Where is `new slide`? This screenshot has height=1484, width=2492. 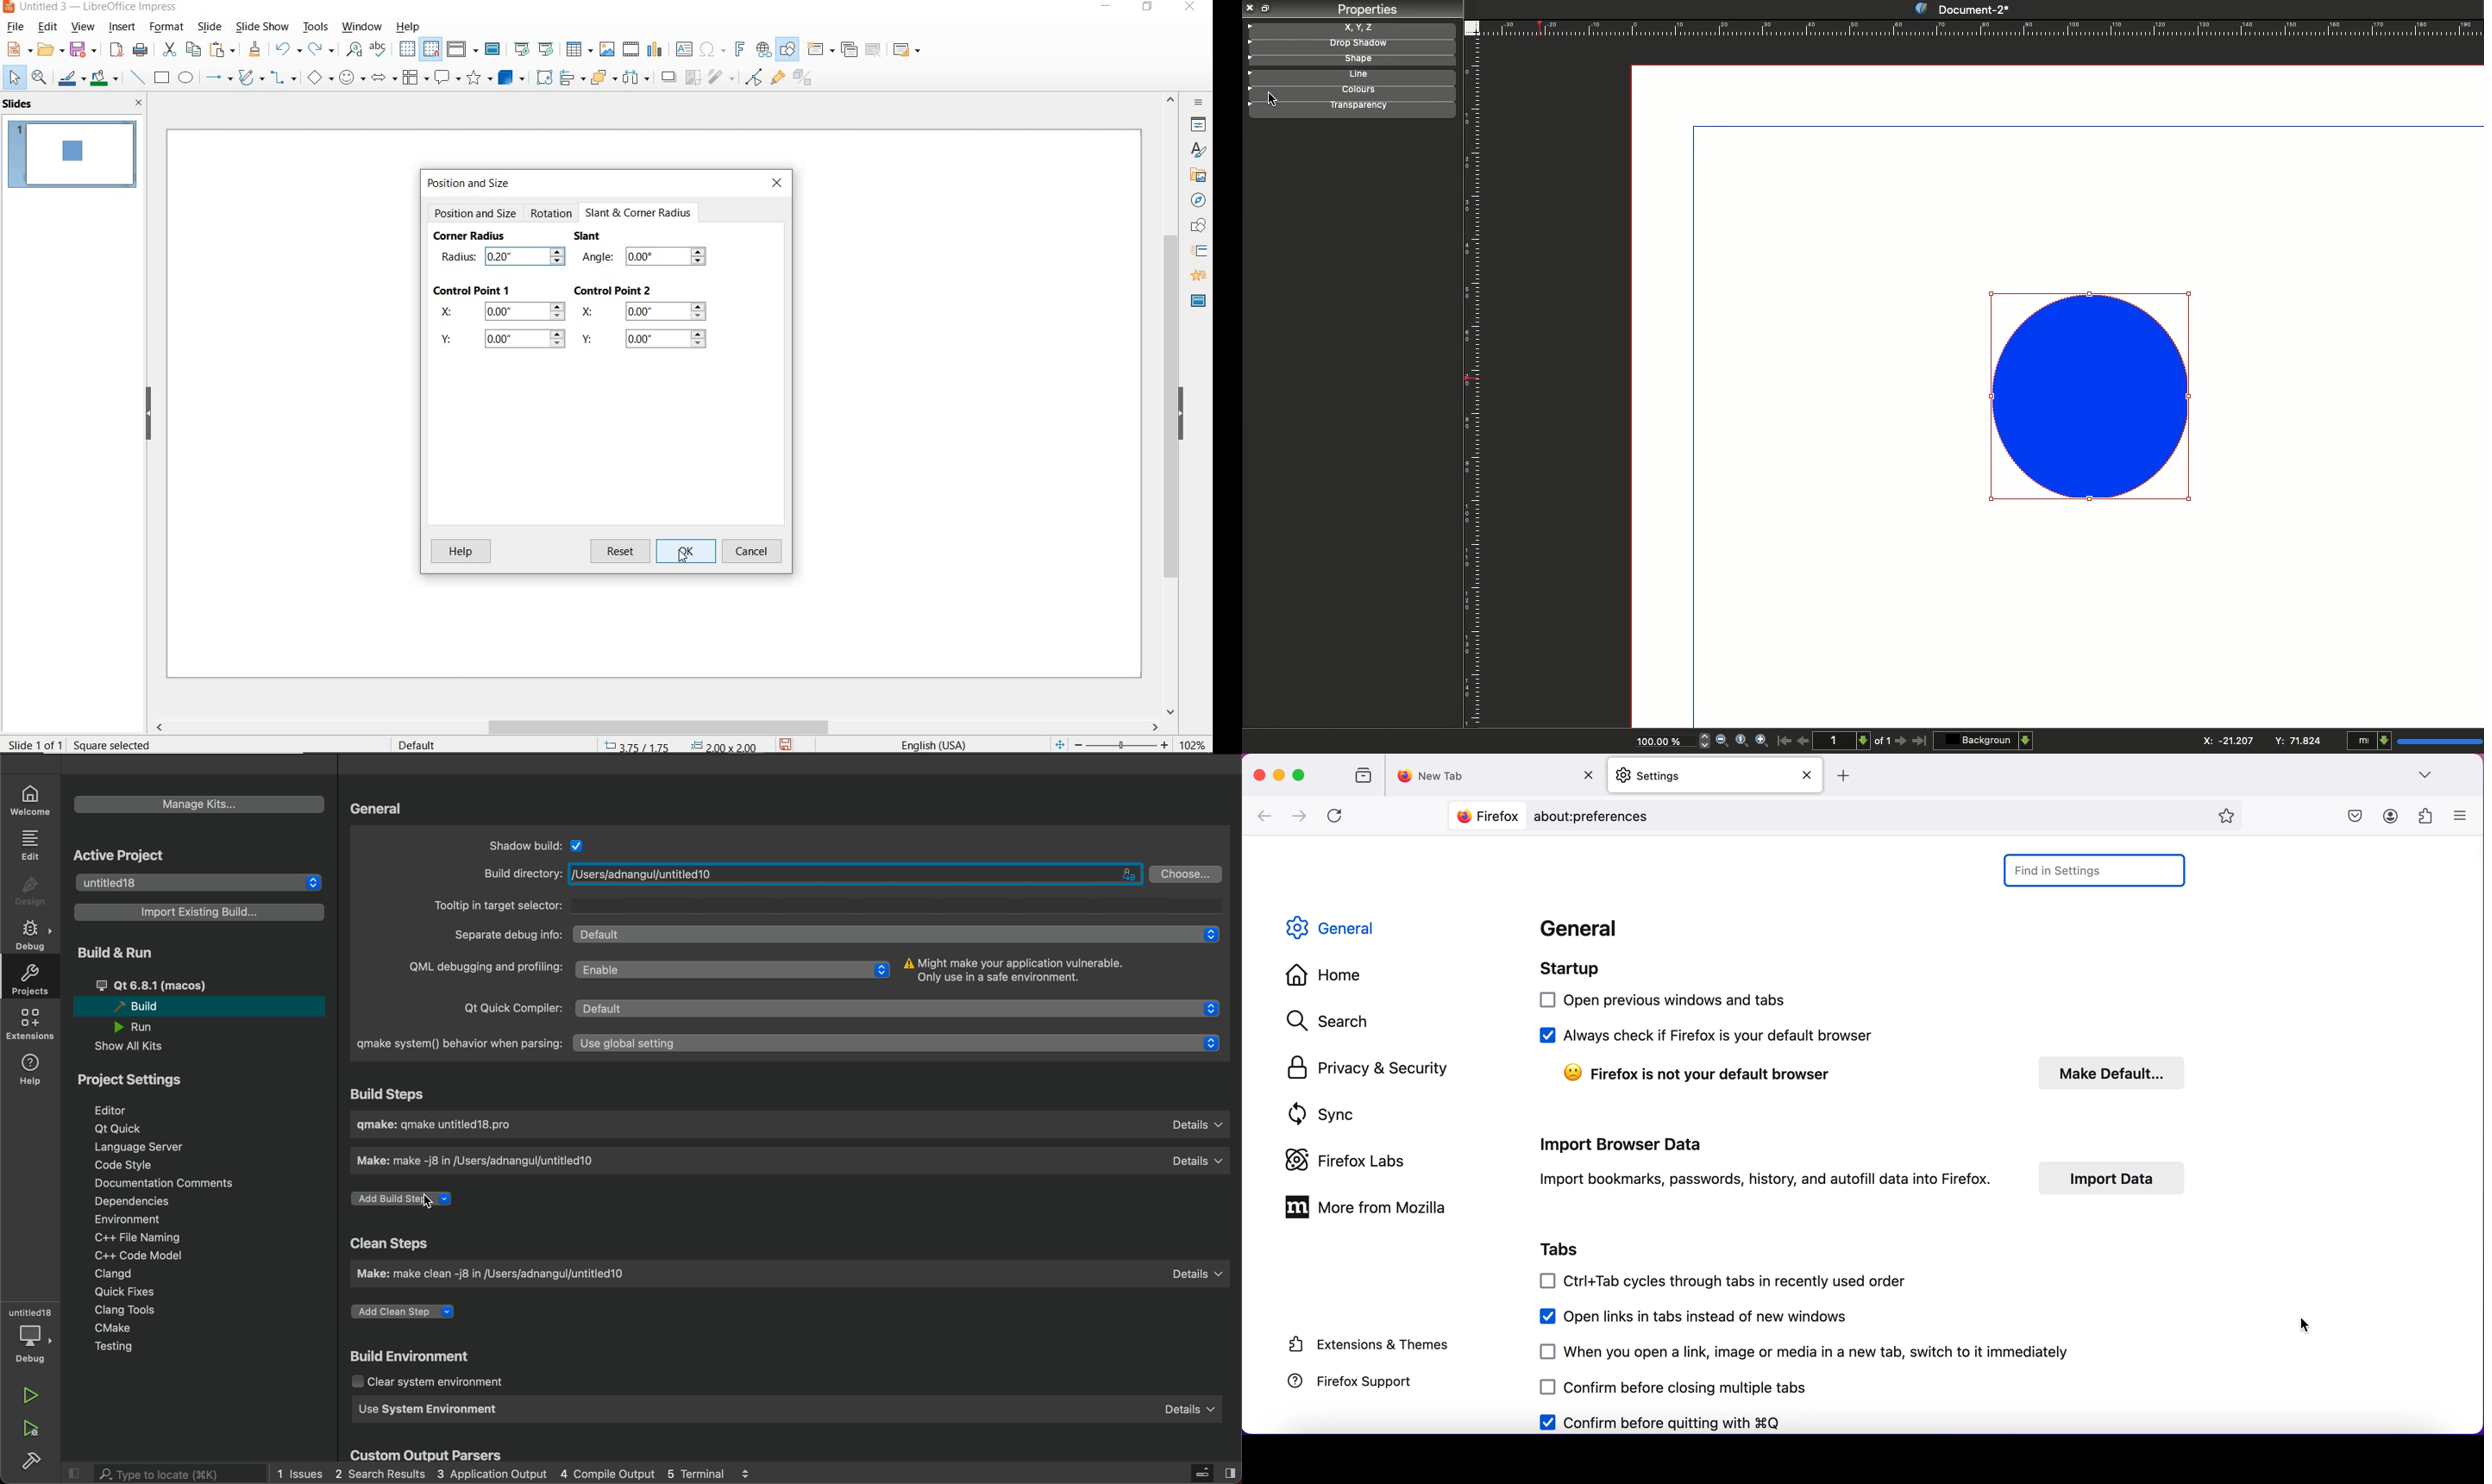 new slide is located at coordinates (821, 52).